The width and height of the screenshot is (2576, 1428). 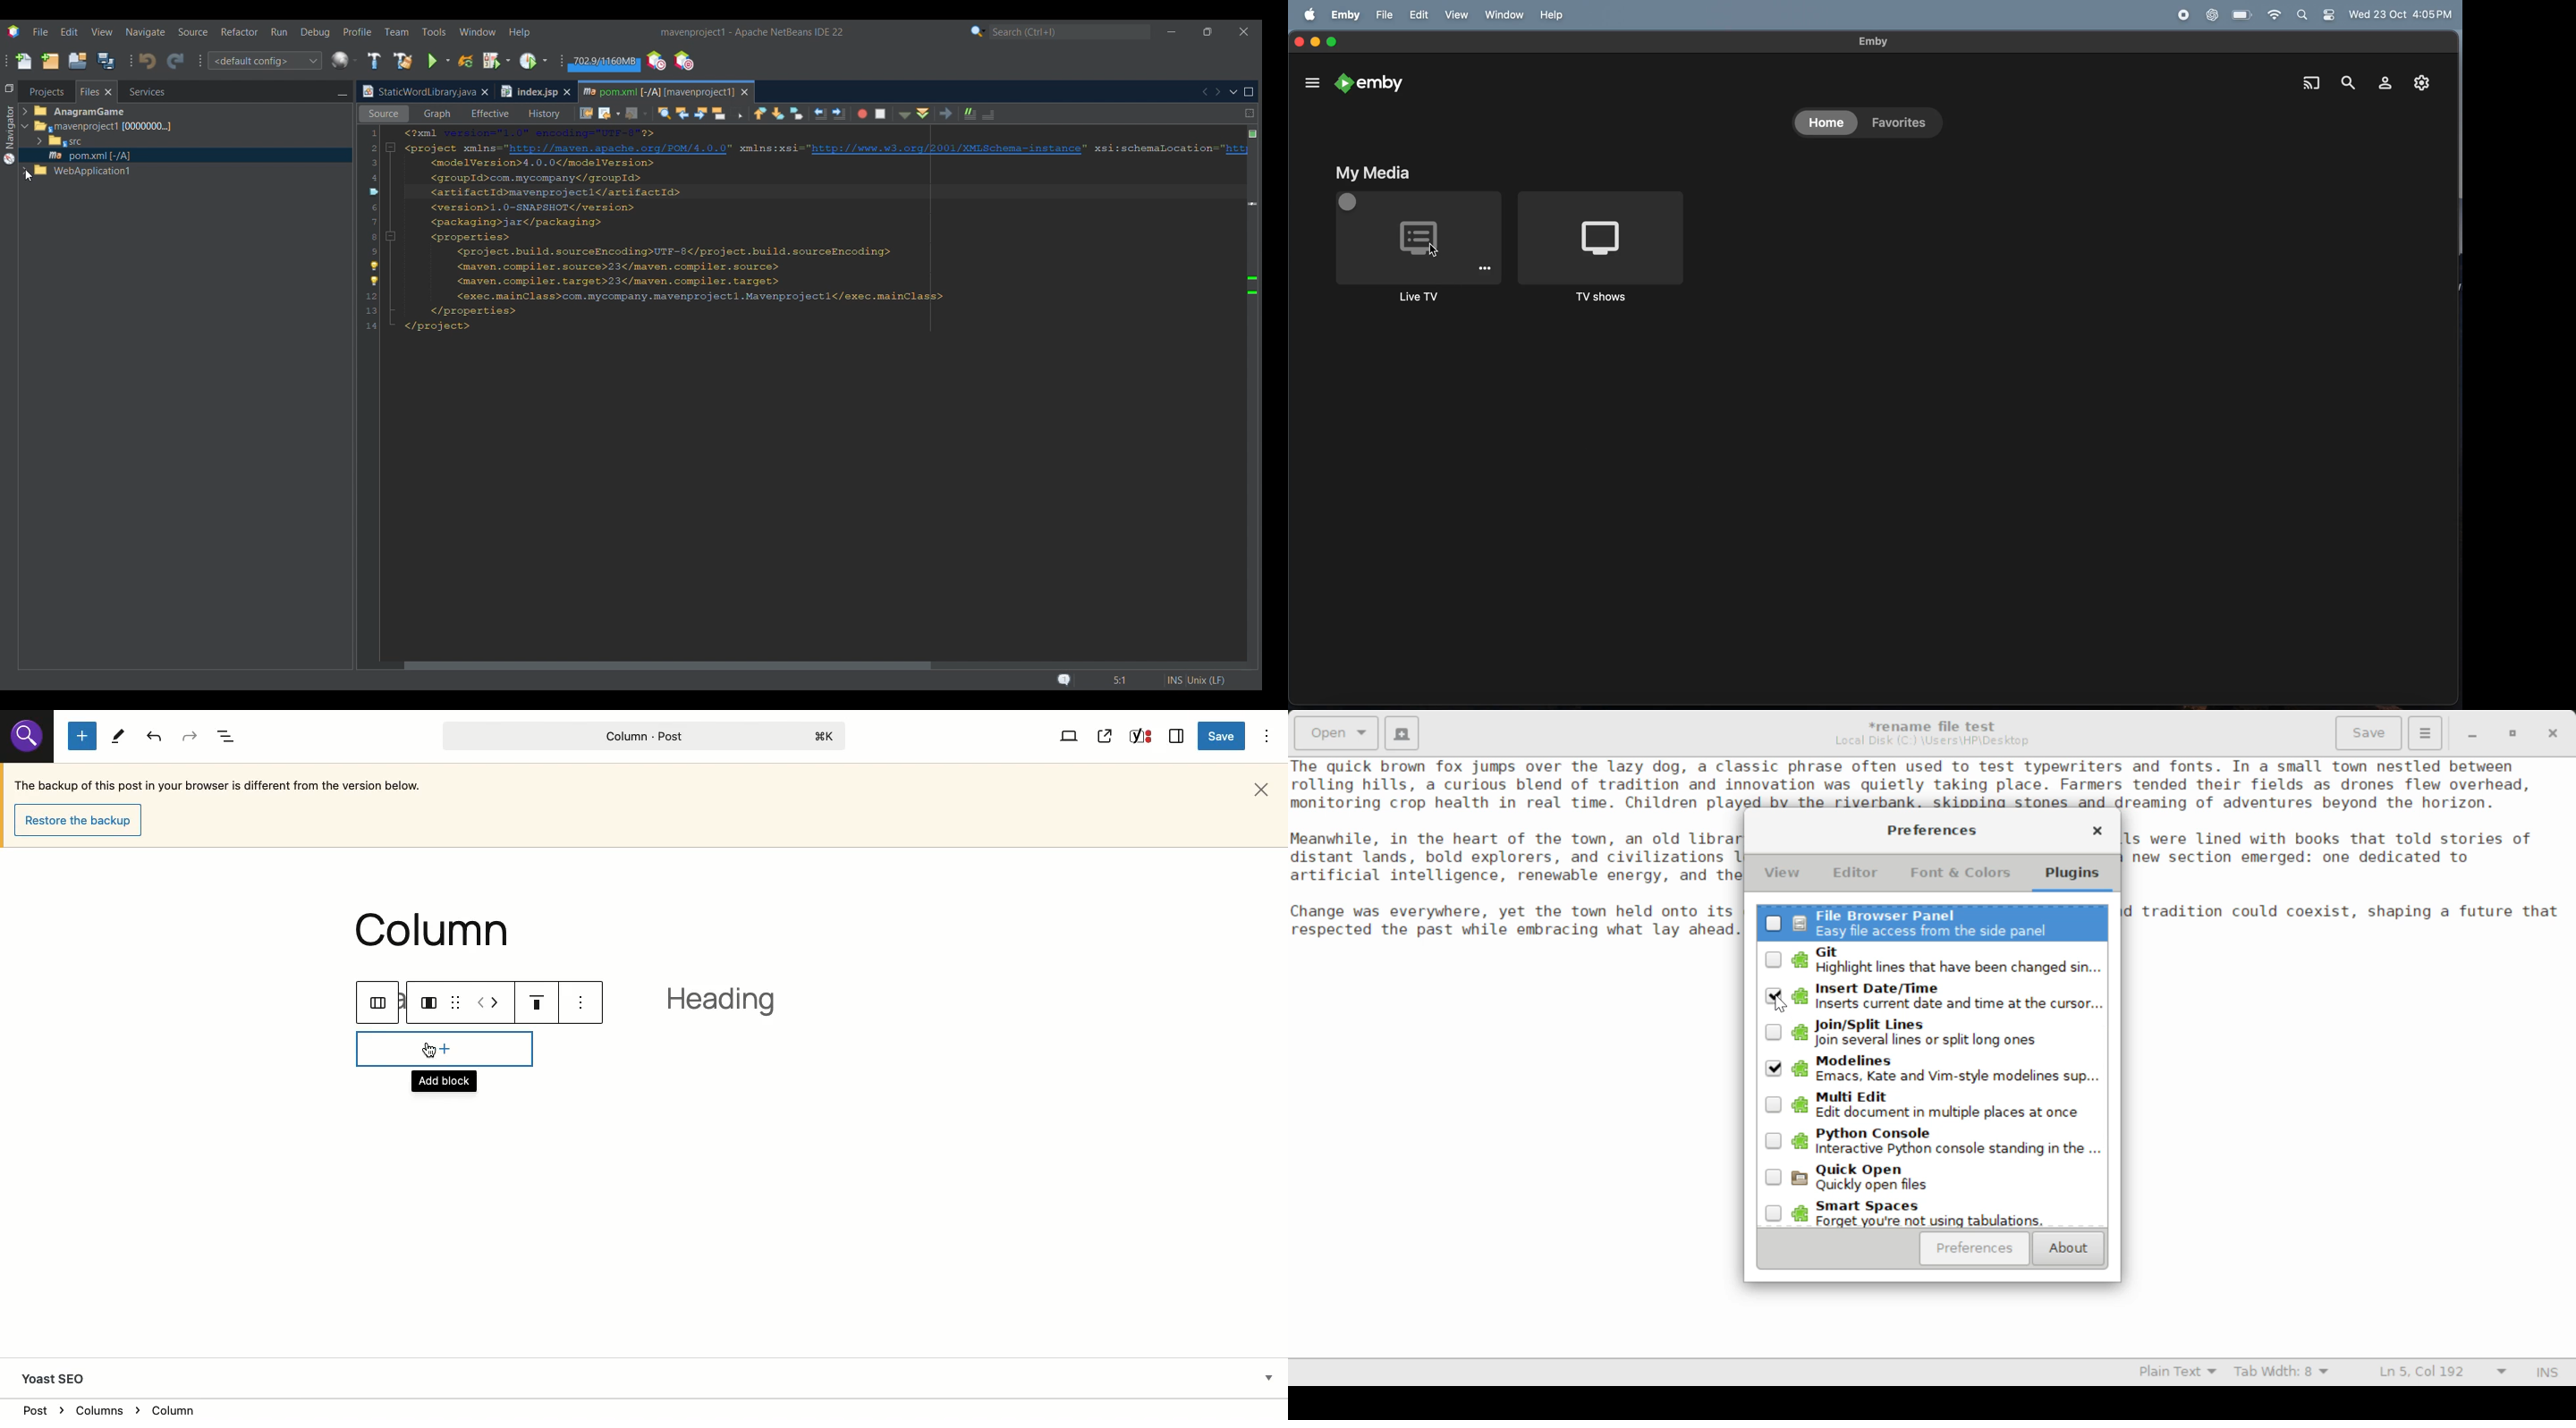 I want to click on Document overview, so click(x=229, y=738).